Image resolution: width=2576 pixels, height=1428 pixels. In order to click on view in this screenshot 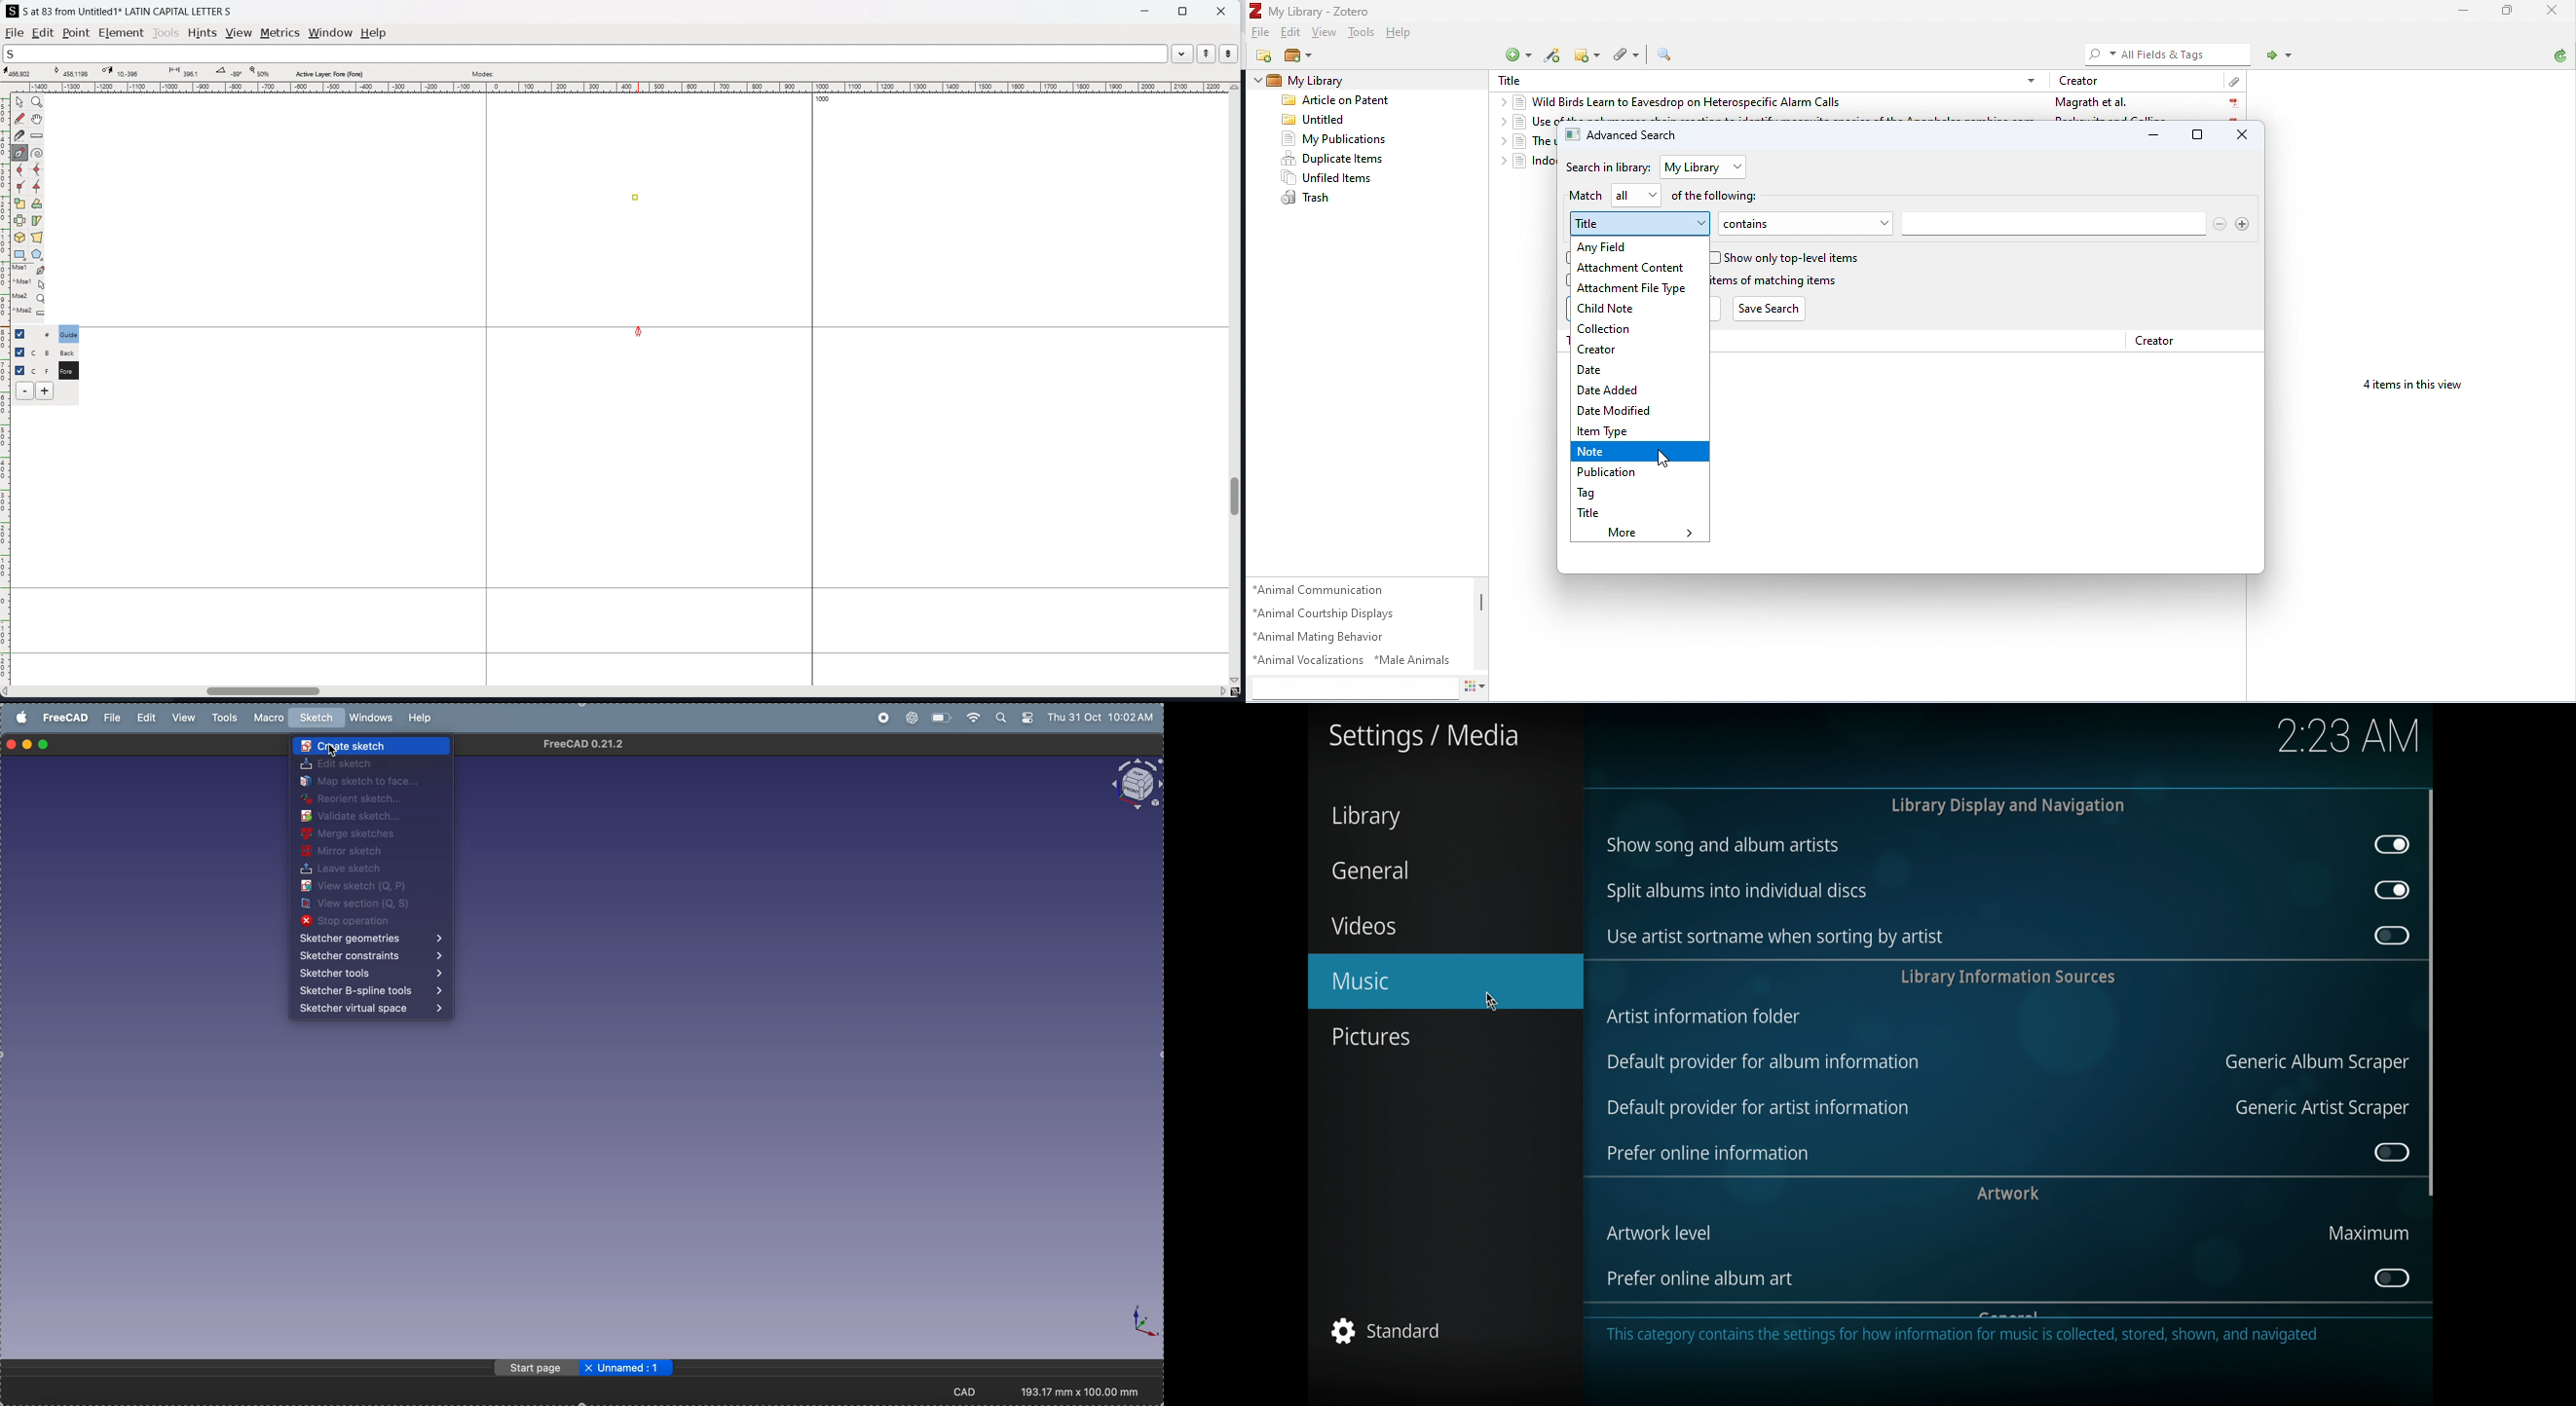, I will do `click(182, 718)`.